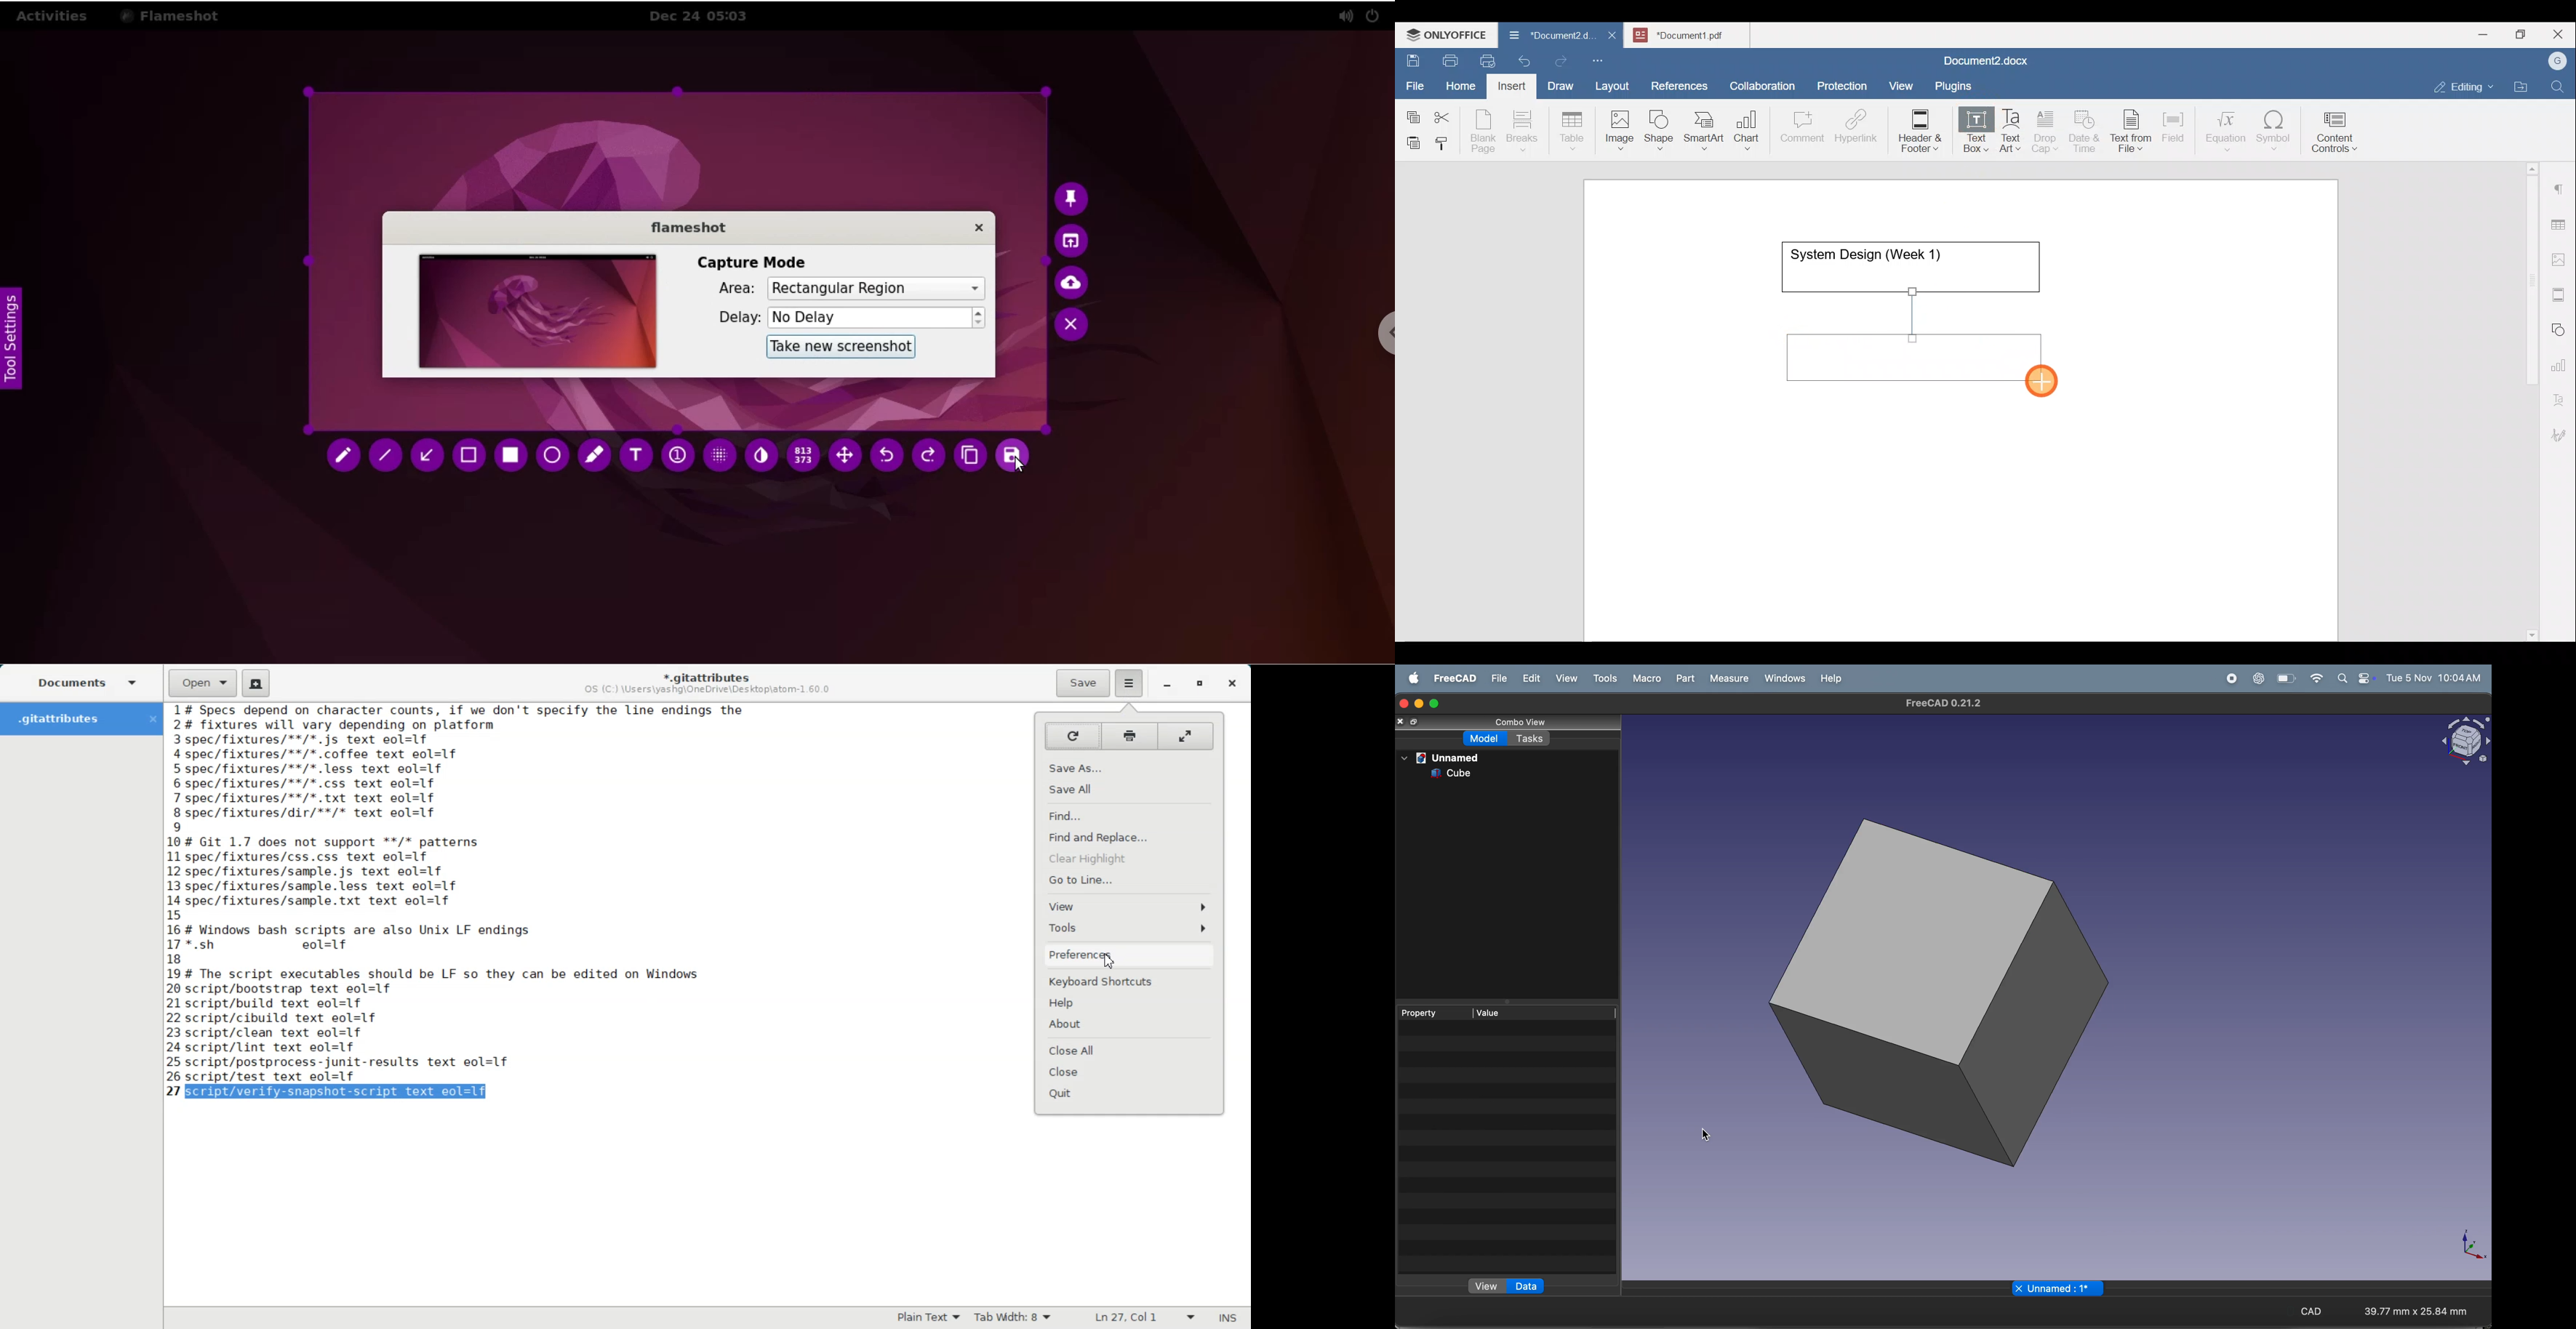 This screenshot has height=1344, width=2576. I want to click on cube, so click(1457, 772).